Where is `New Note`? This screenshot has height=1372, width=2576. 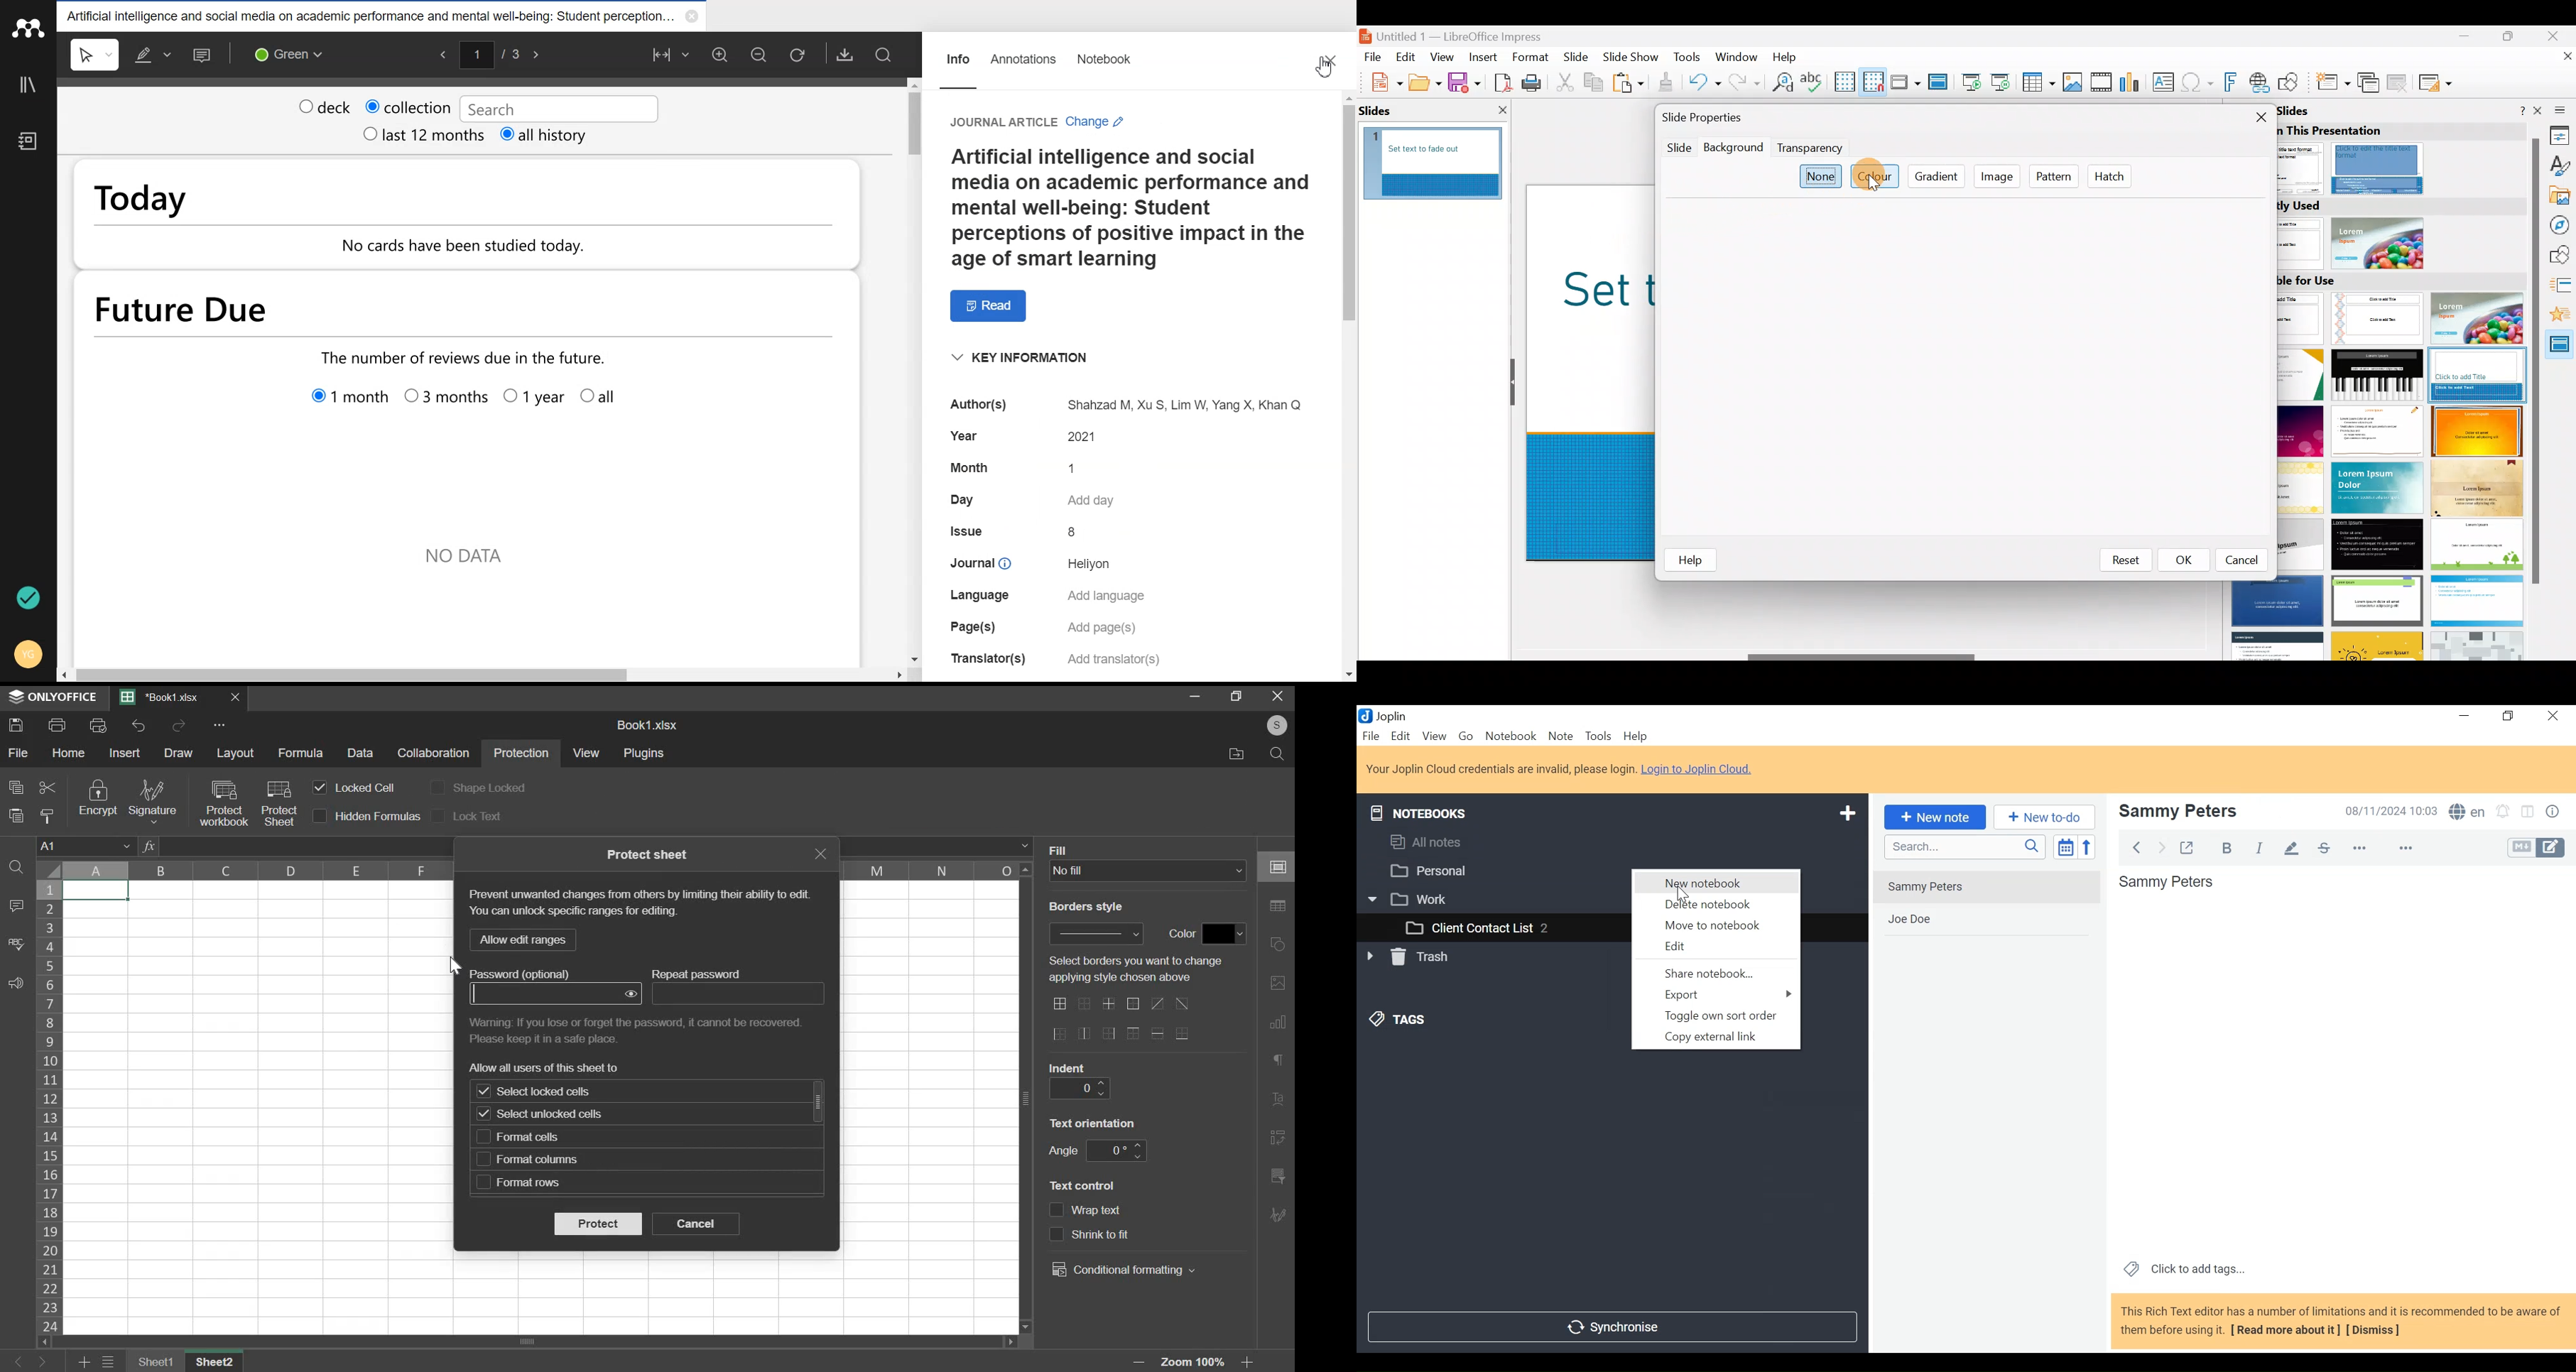 New Note is located at coordinates (1935, 817).